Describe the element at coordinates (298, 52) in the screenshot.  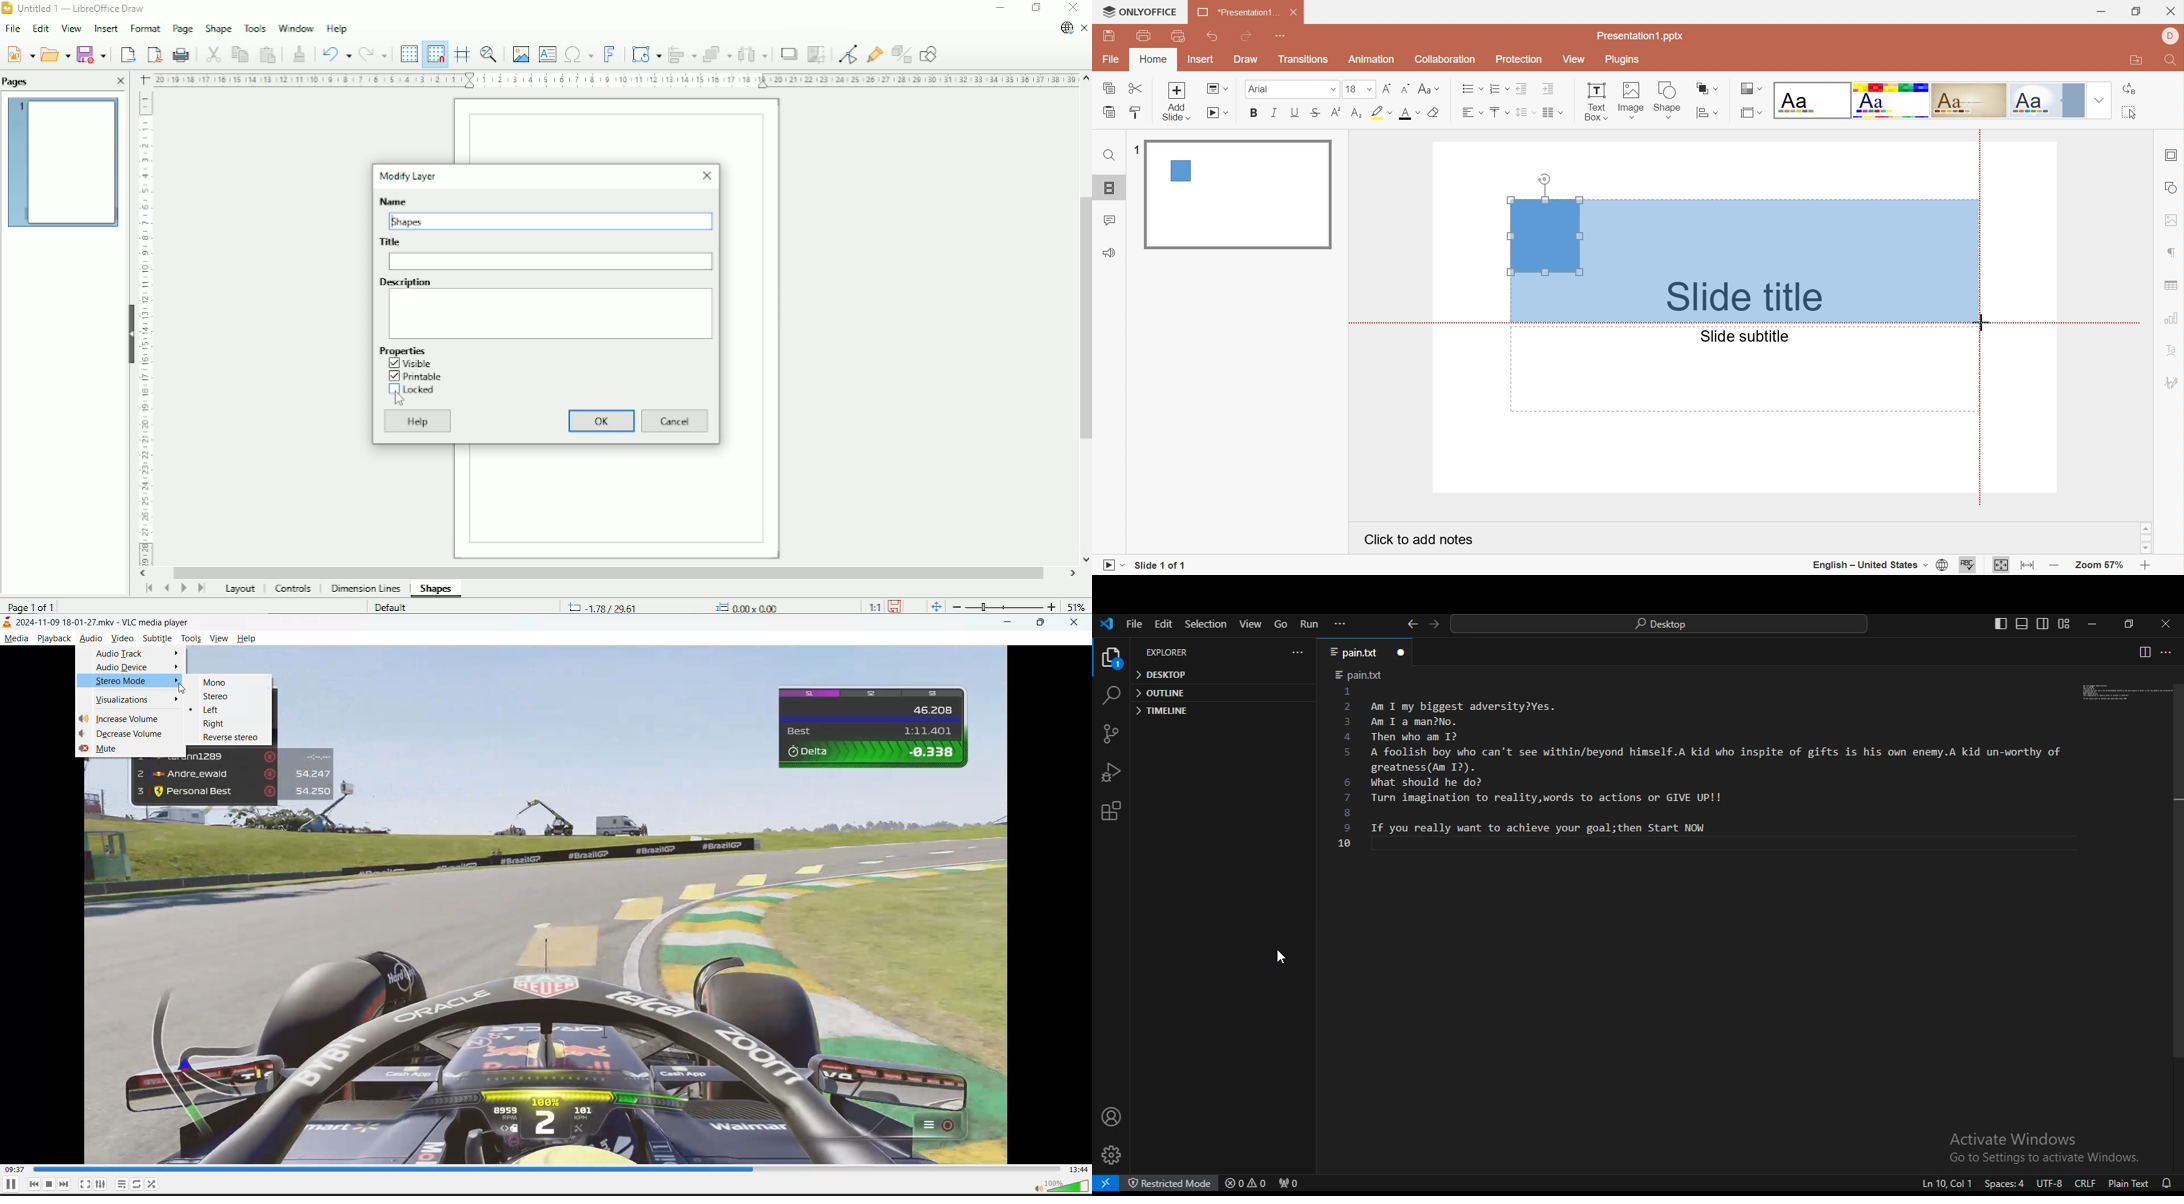
I see `Clone formatting` at that location.